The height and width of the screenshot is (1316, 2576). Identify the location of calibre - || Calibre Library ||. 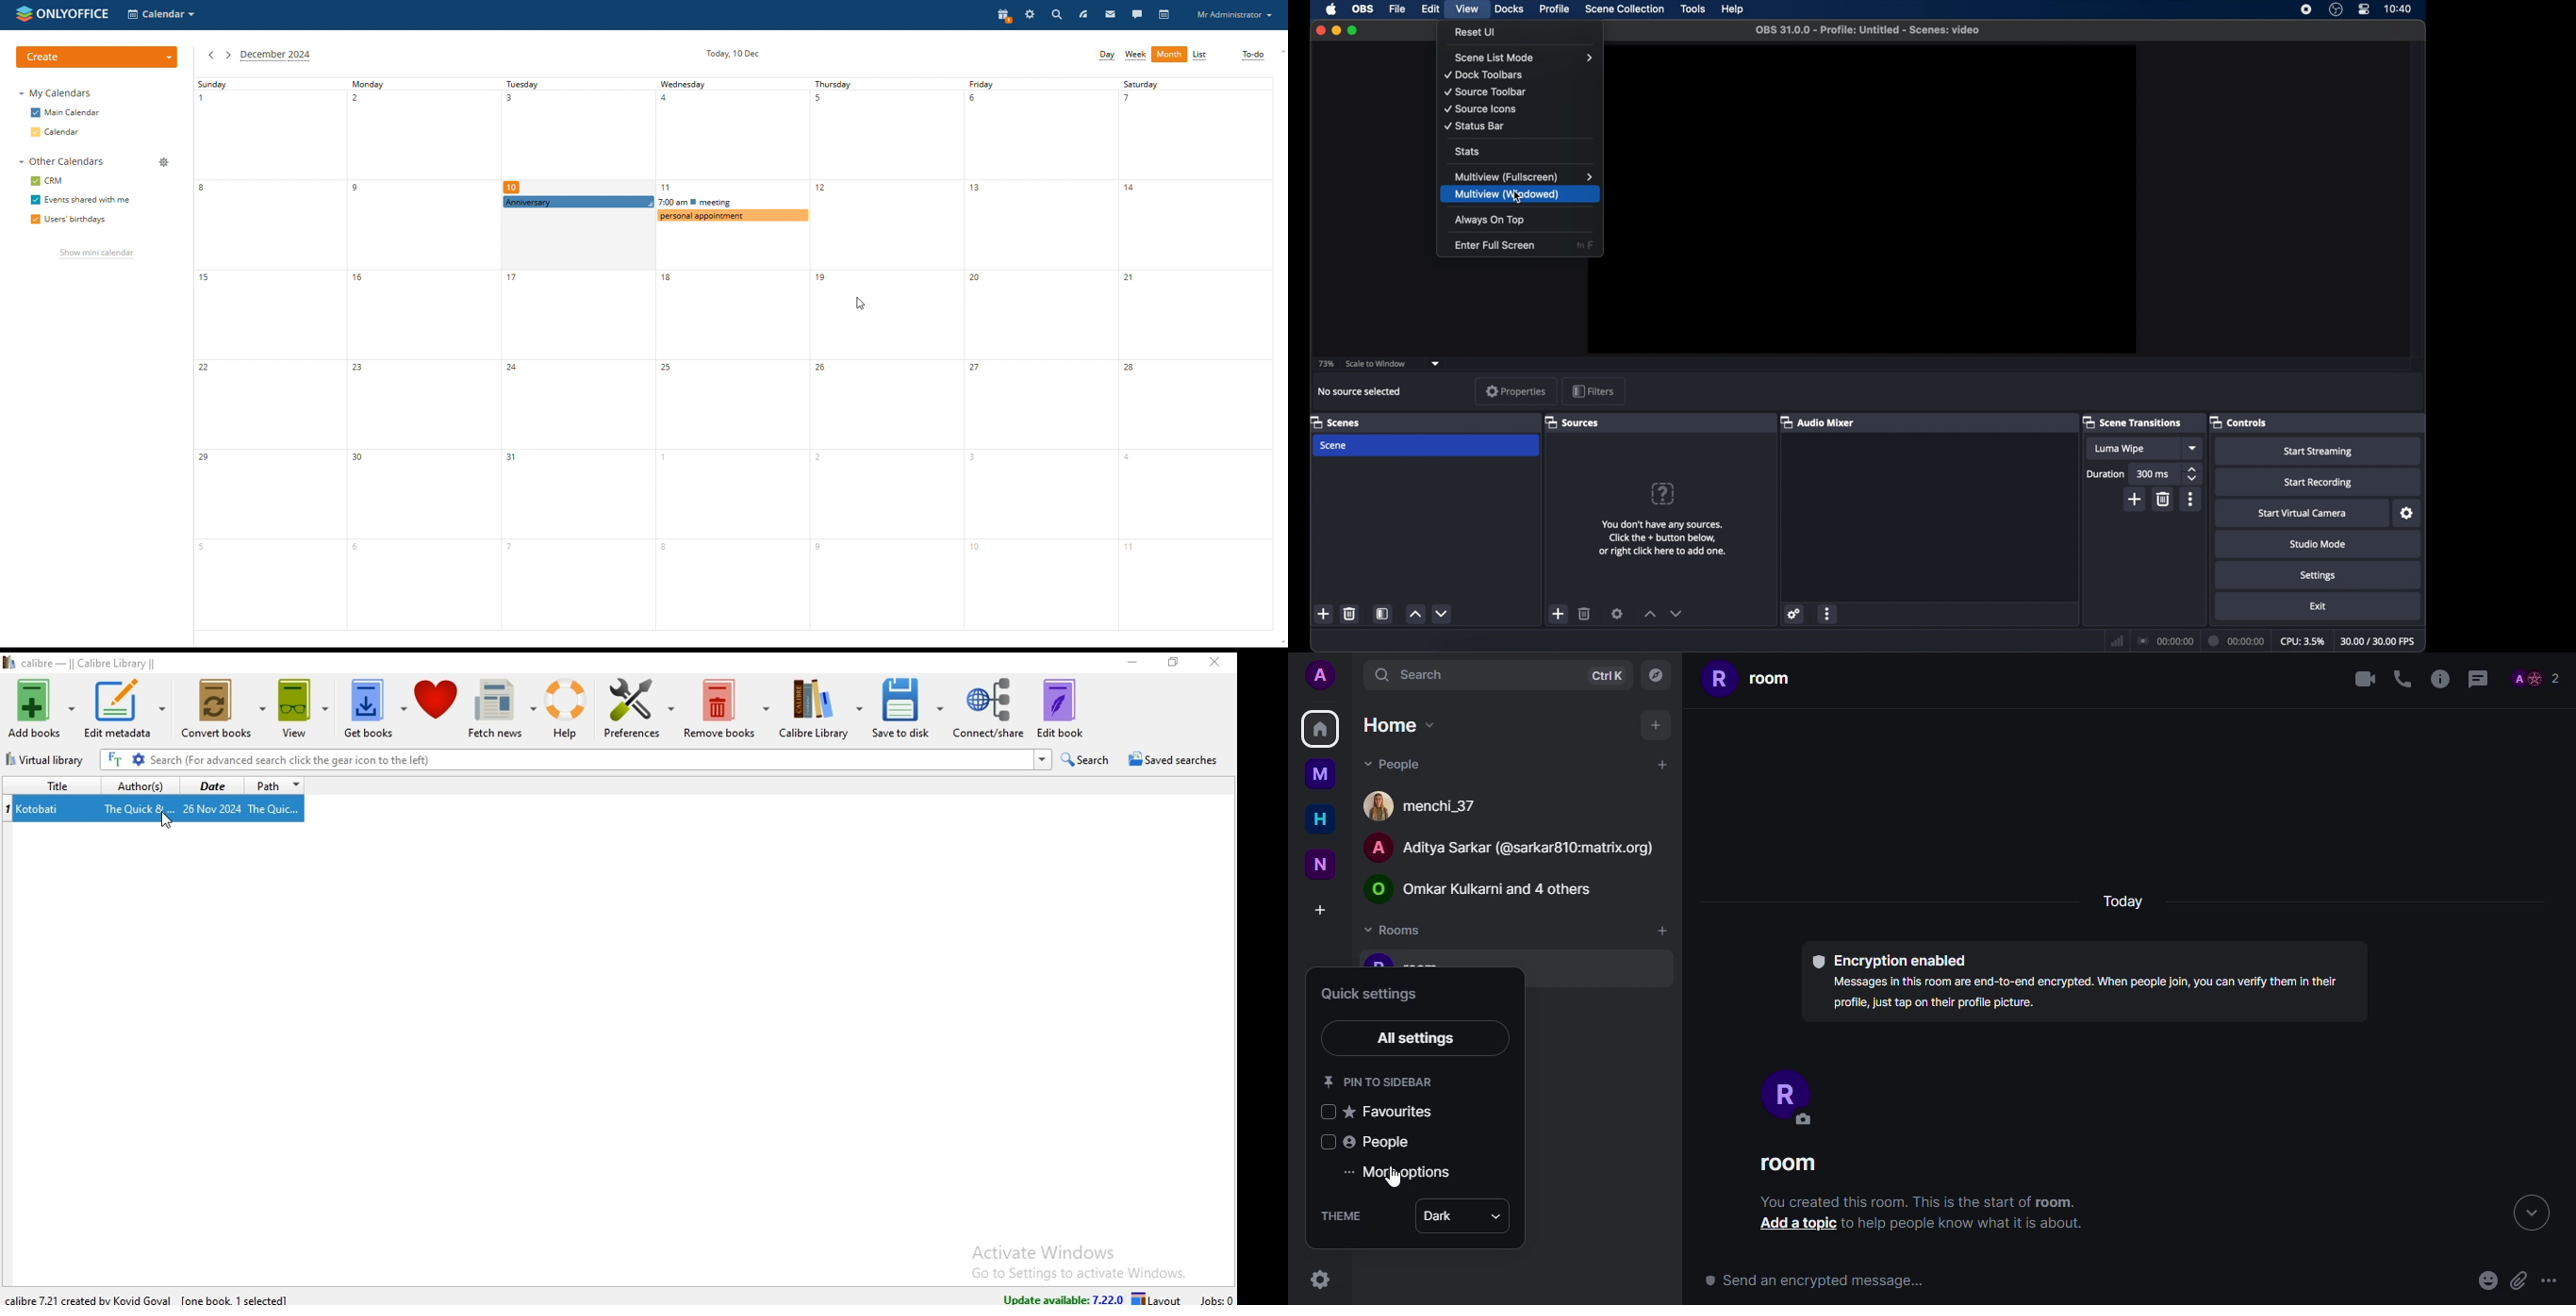
(88, 662).